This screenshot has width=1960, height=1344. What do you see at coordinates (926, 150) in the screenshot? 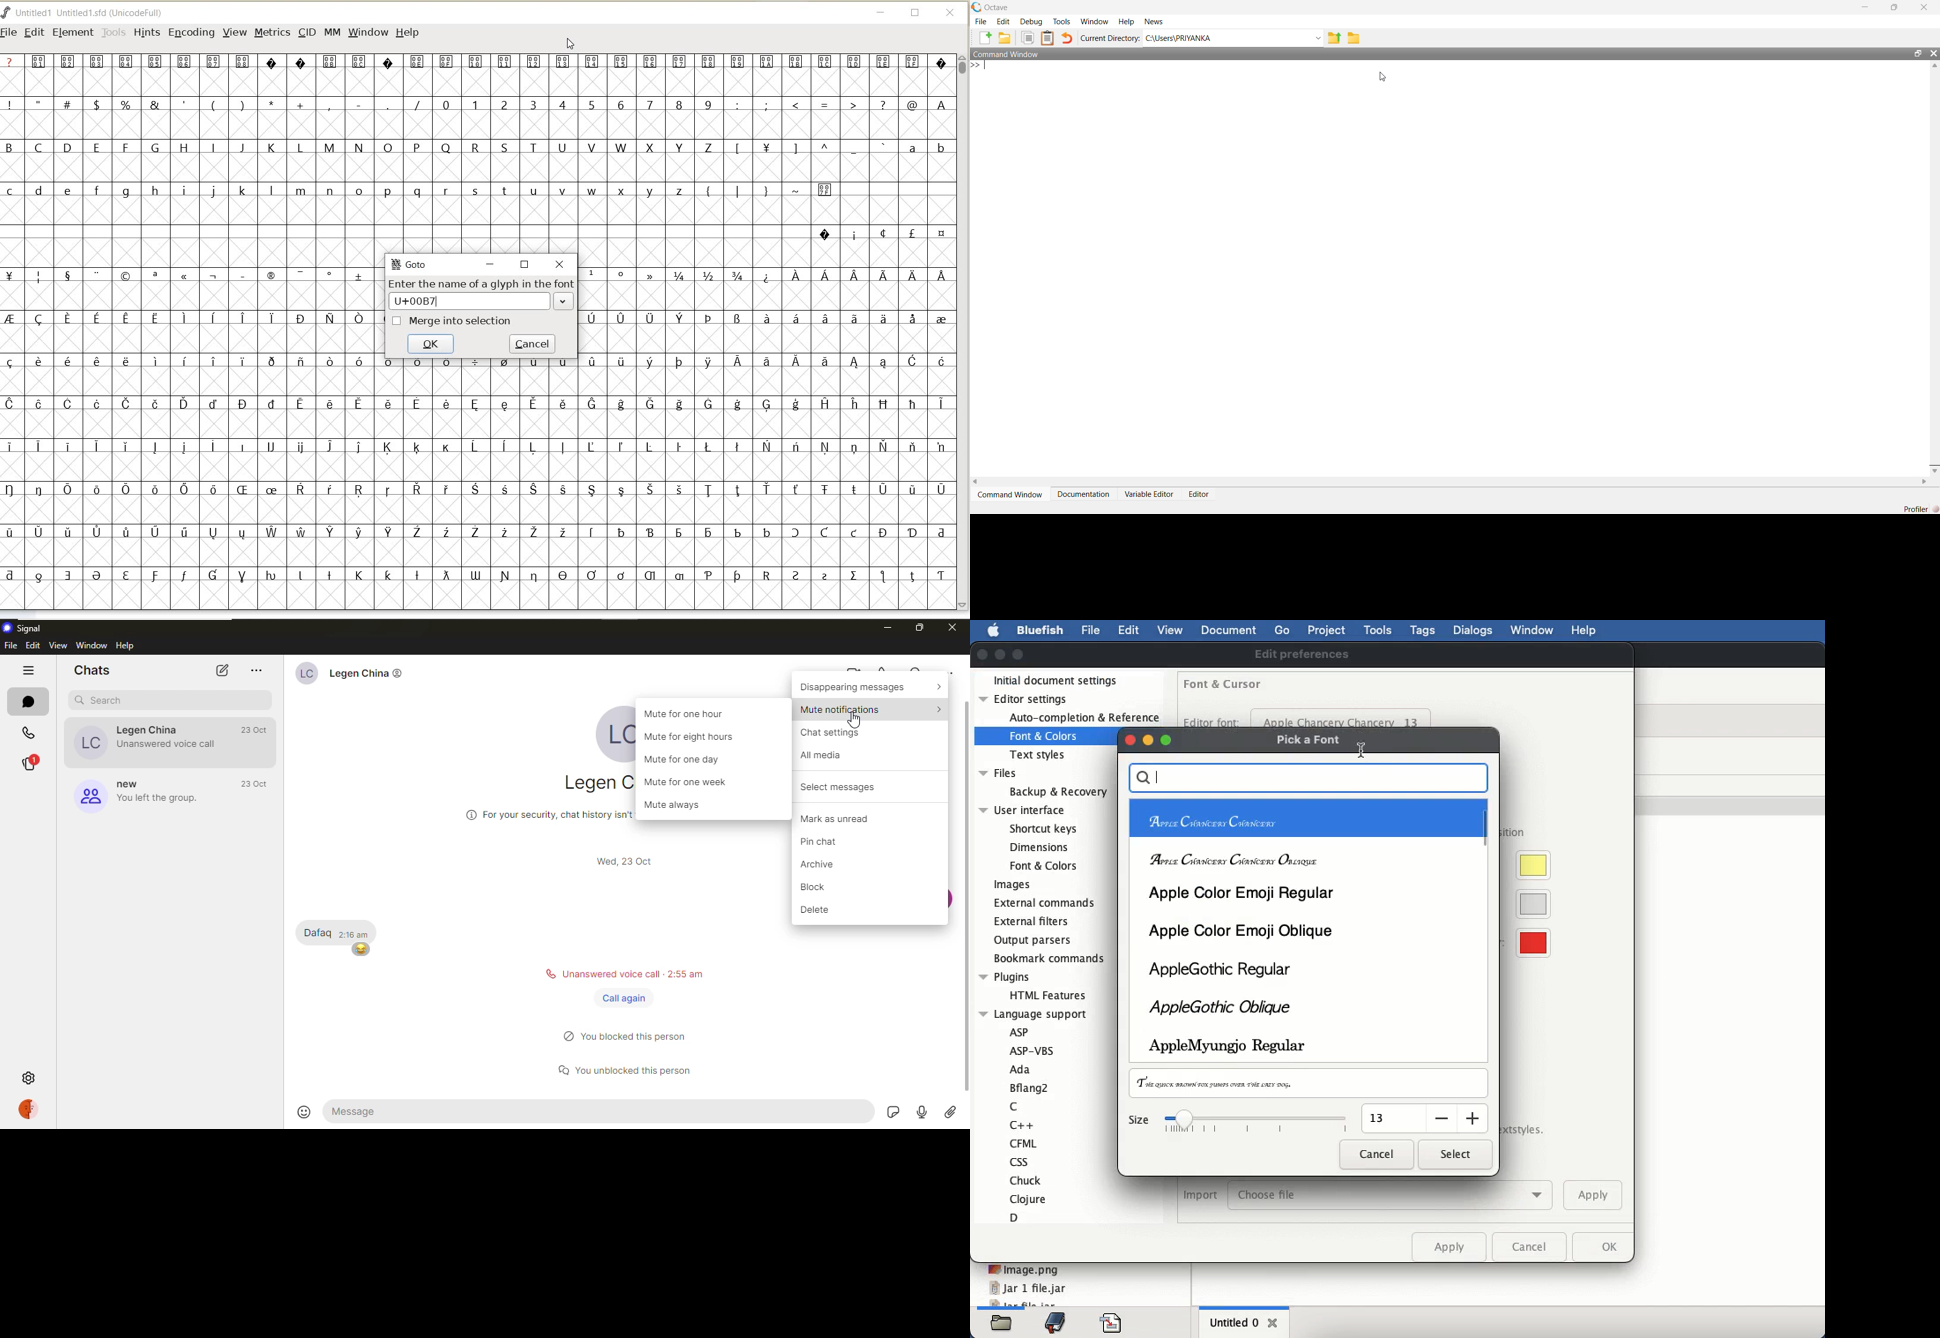
I see `lowercase letters` at bounding box center [926, 150].